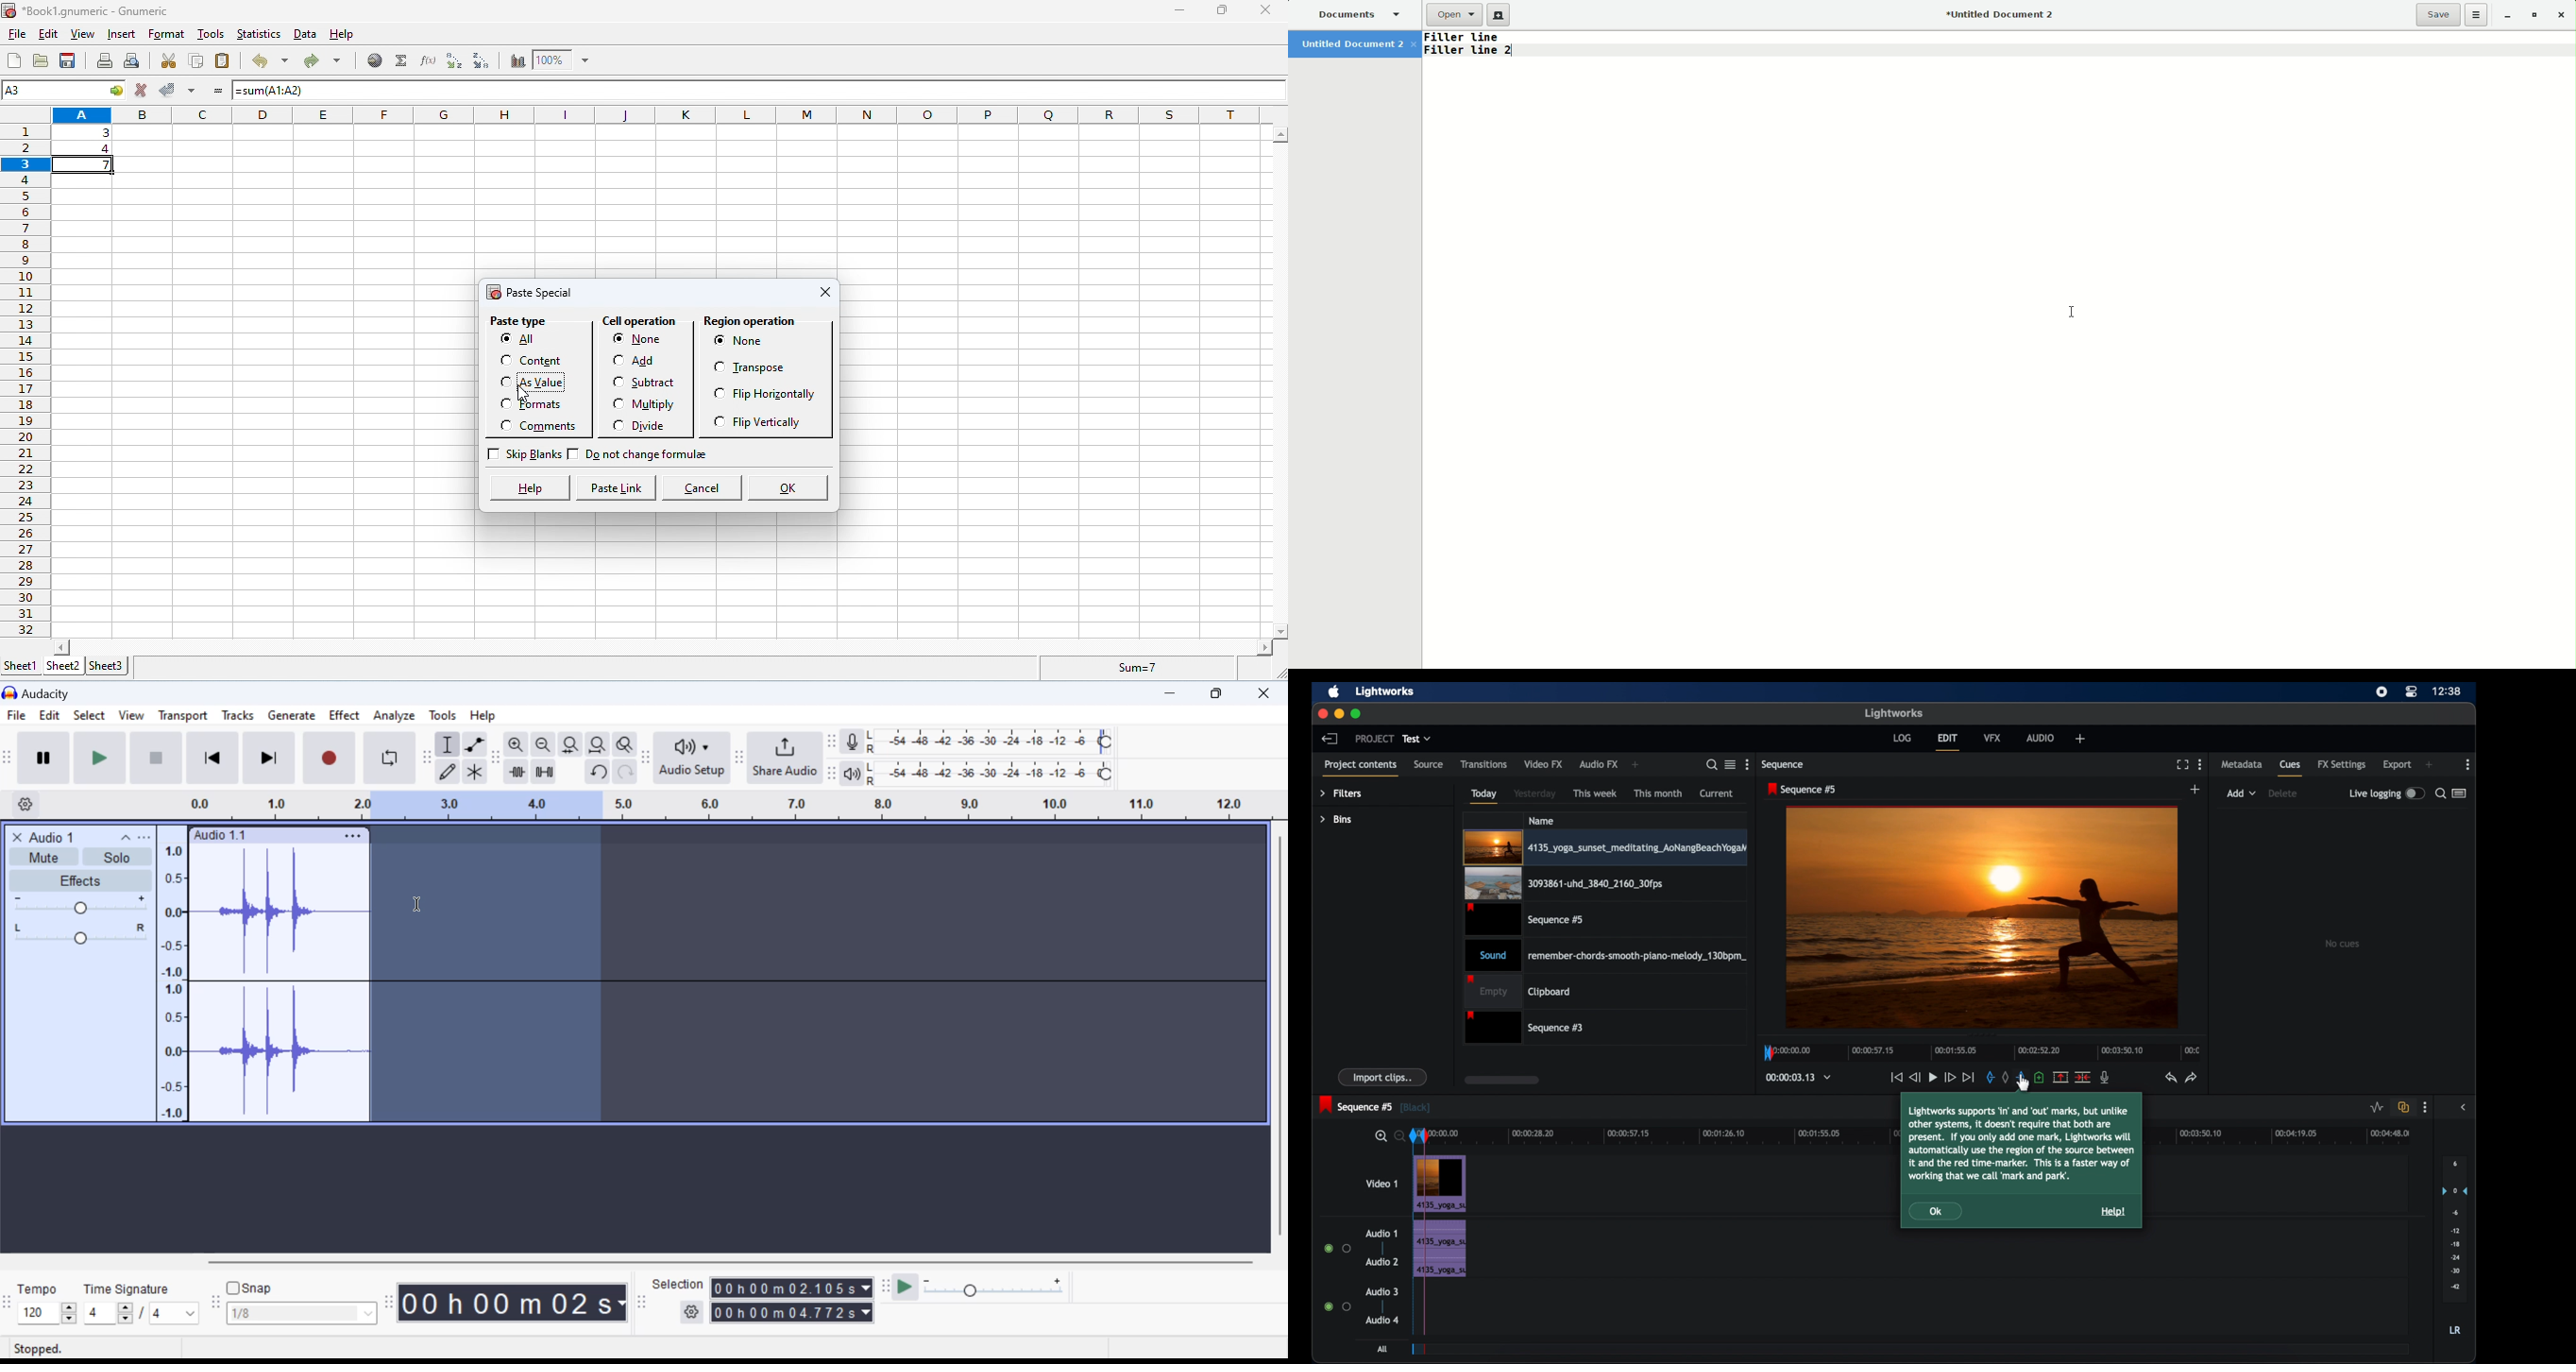 This screenshot has height=1372, width=2576. What do you see at coordinates (268, 62) in the screenshot?
I see `undo` at bounding box center [268, 62].